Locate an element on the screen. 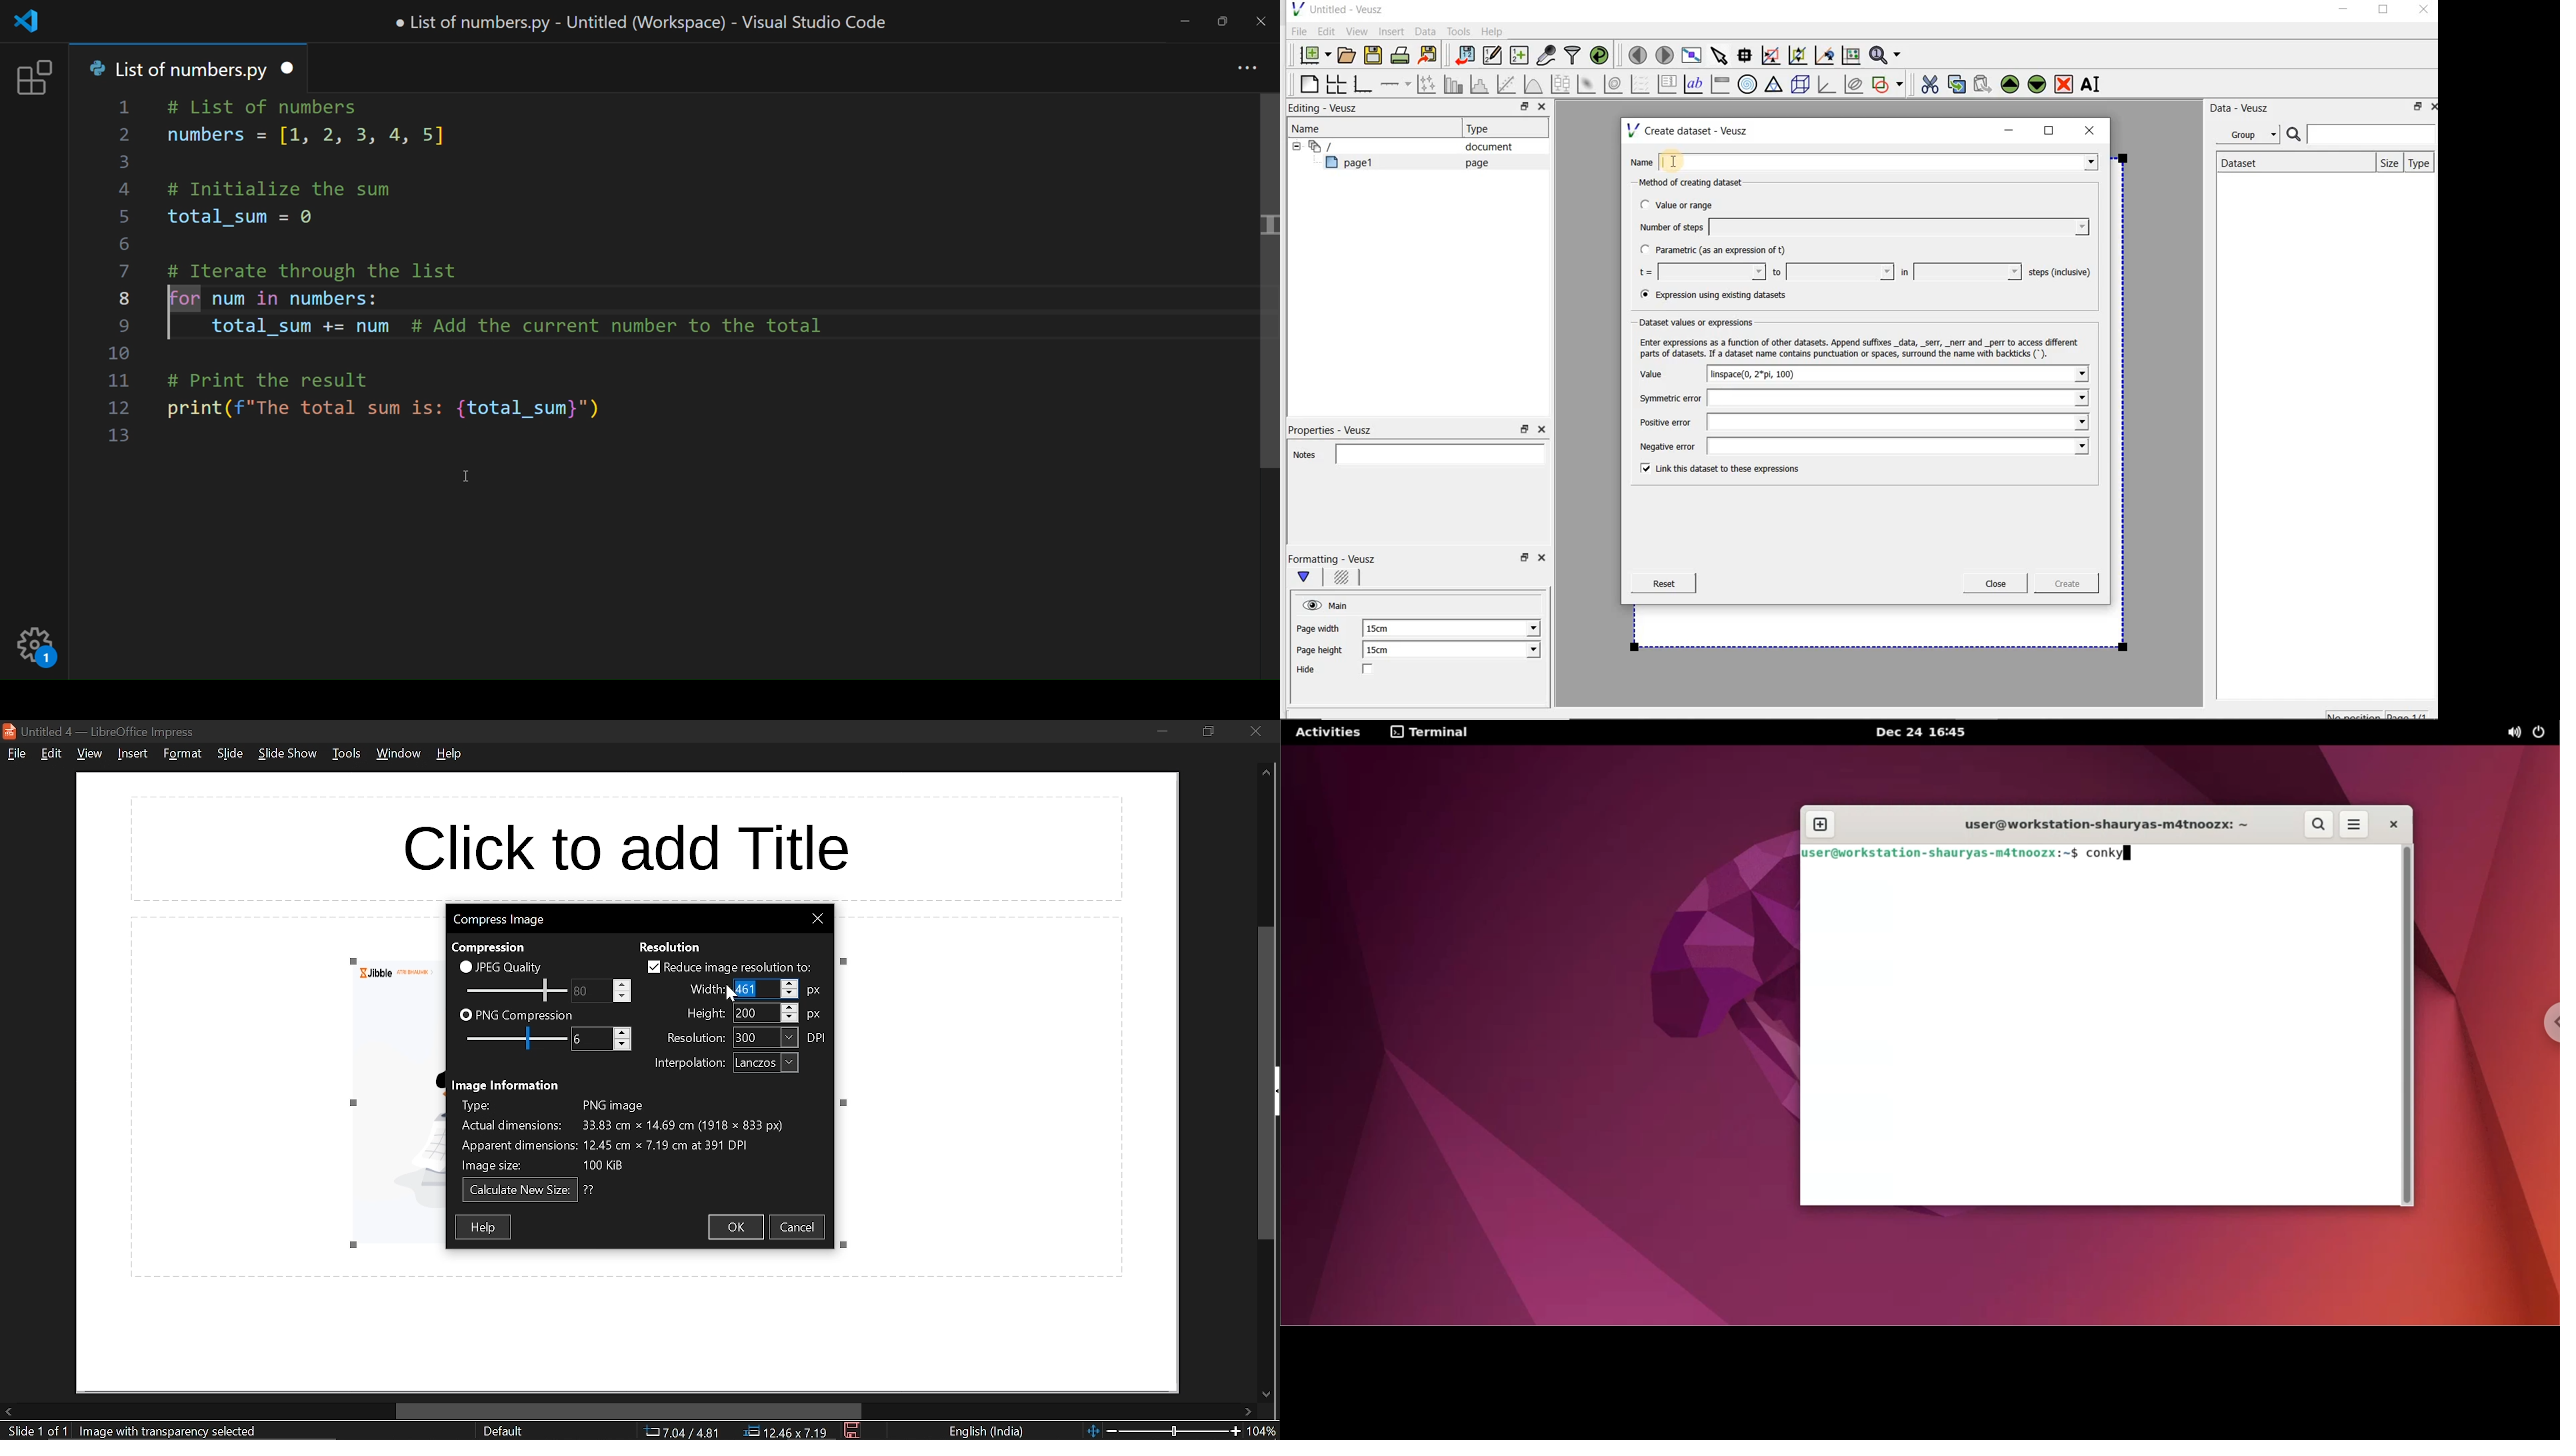  Selected is located at coordinates (749, 989).